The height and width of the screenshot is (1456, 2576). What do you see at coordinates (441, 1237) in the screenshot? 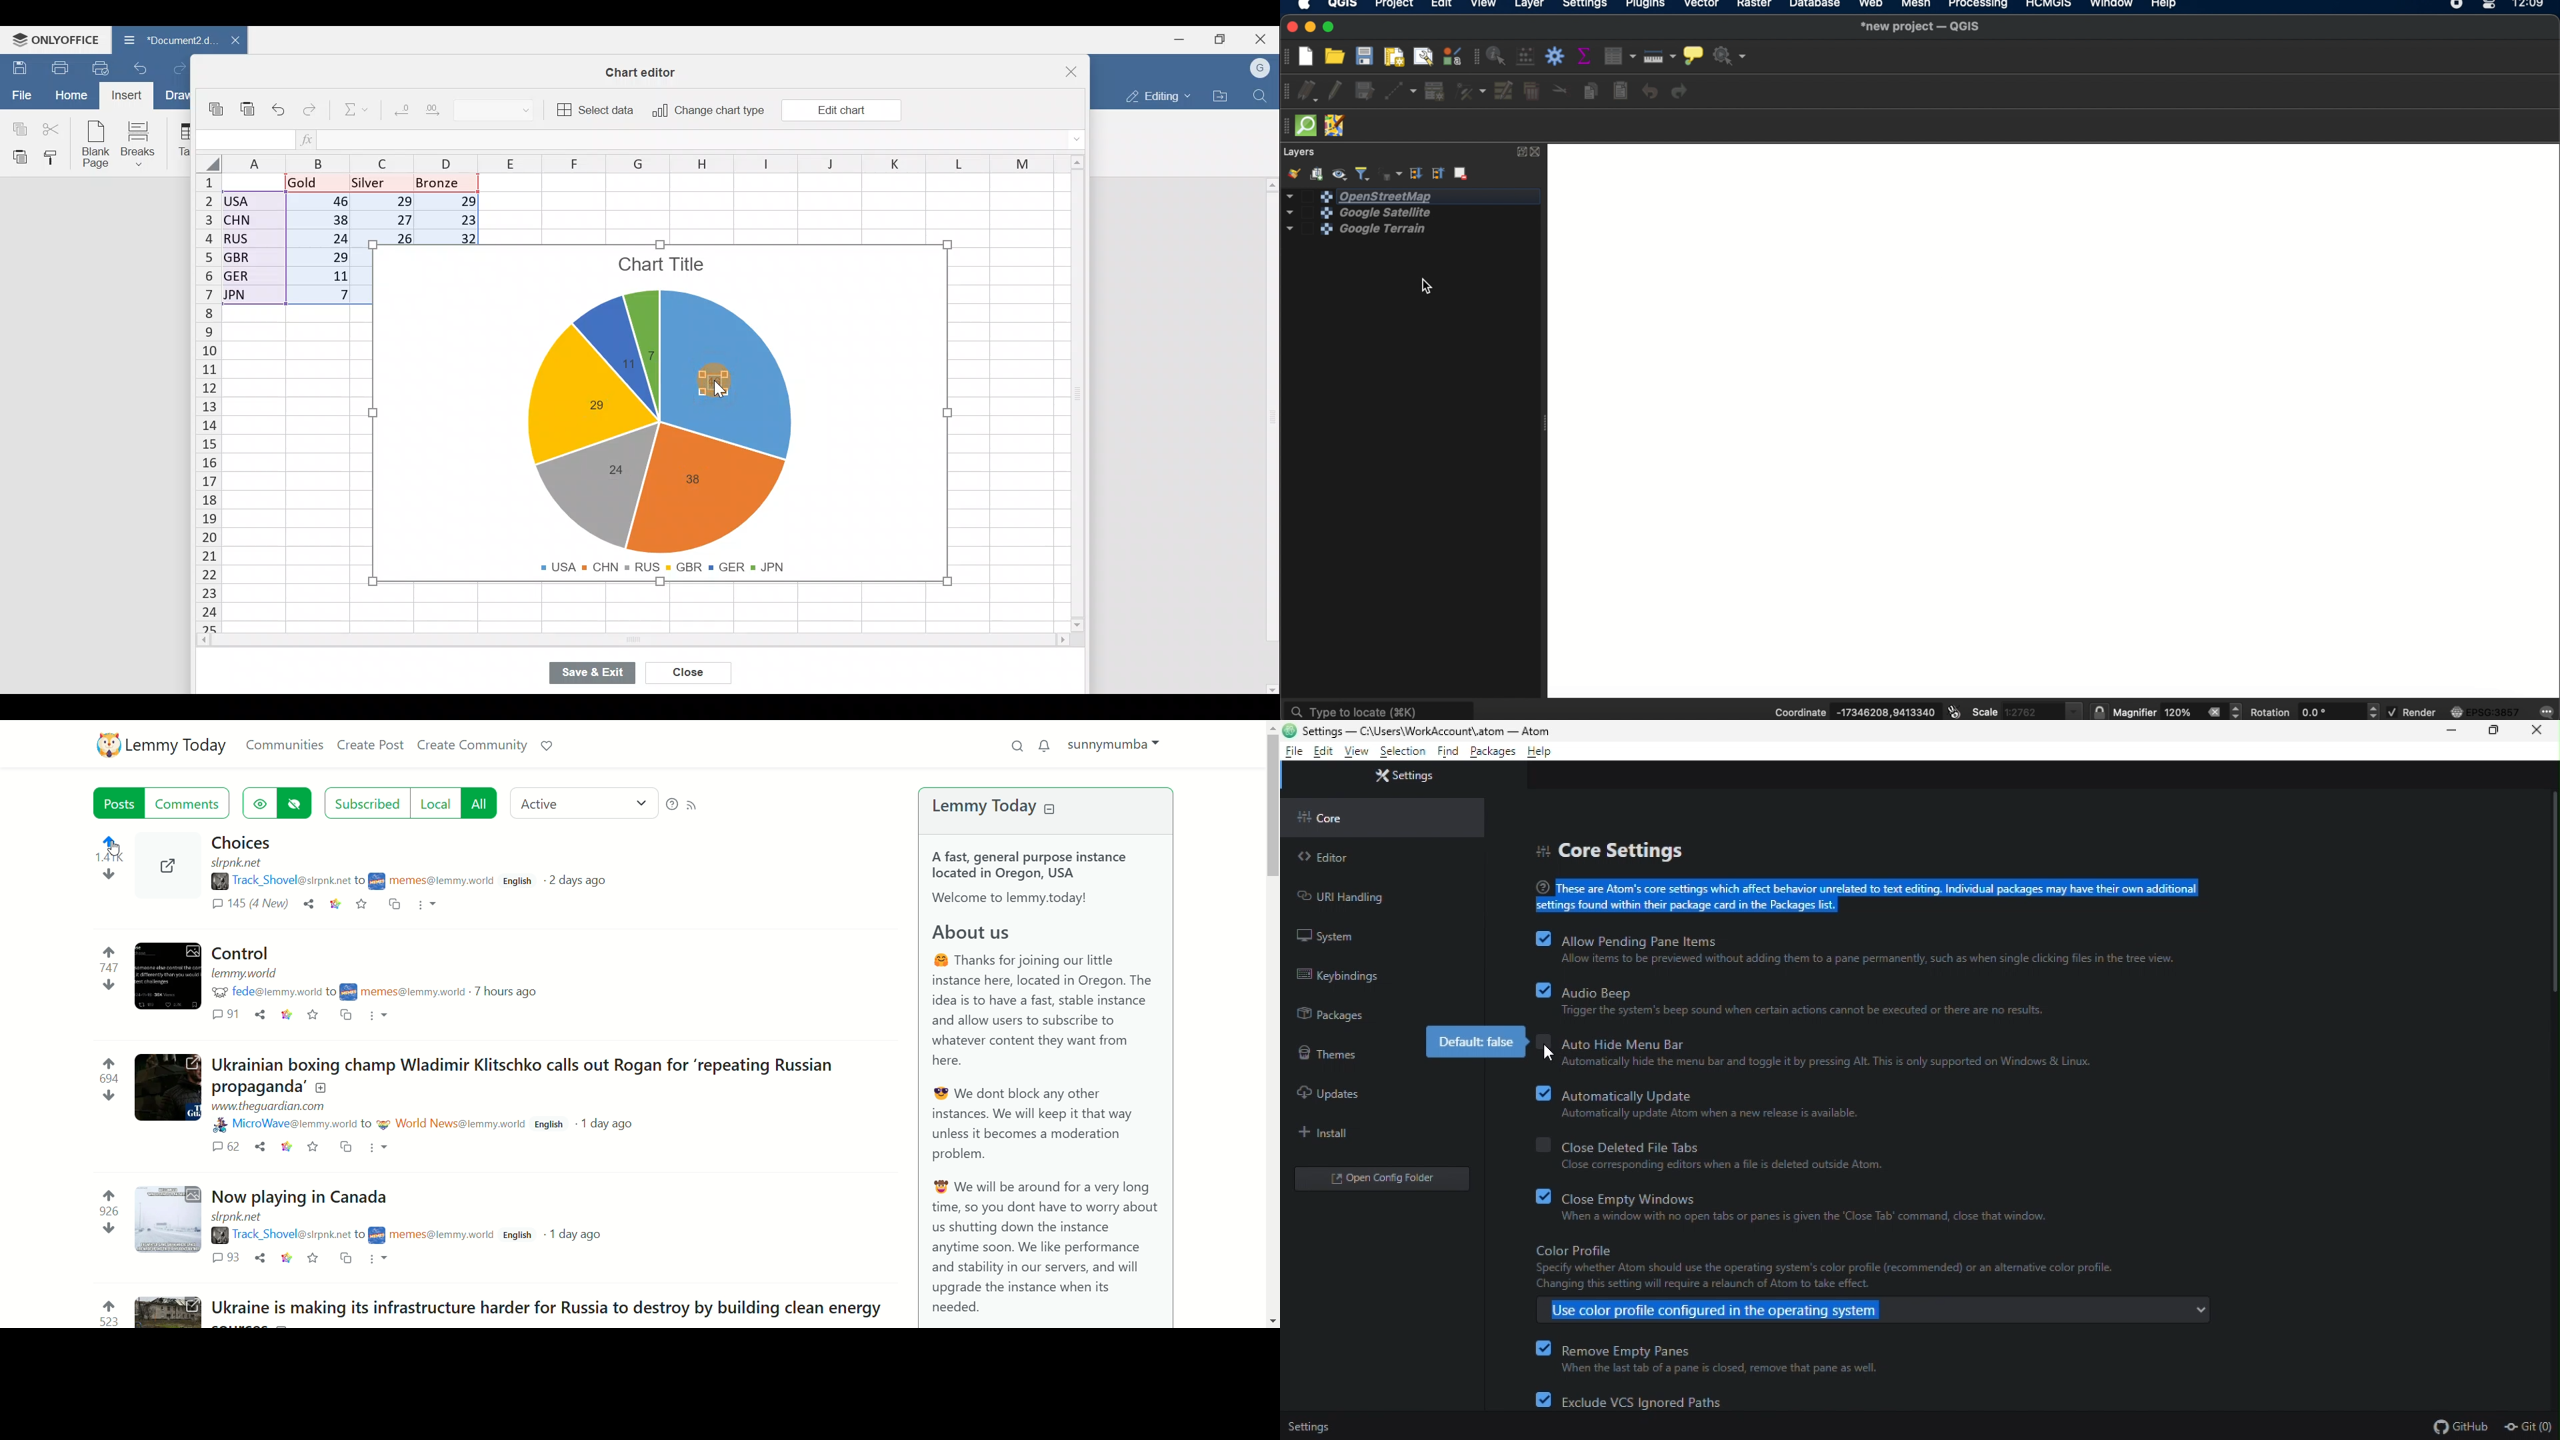
I see `username` at bounding box center [441, 1237].